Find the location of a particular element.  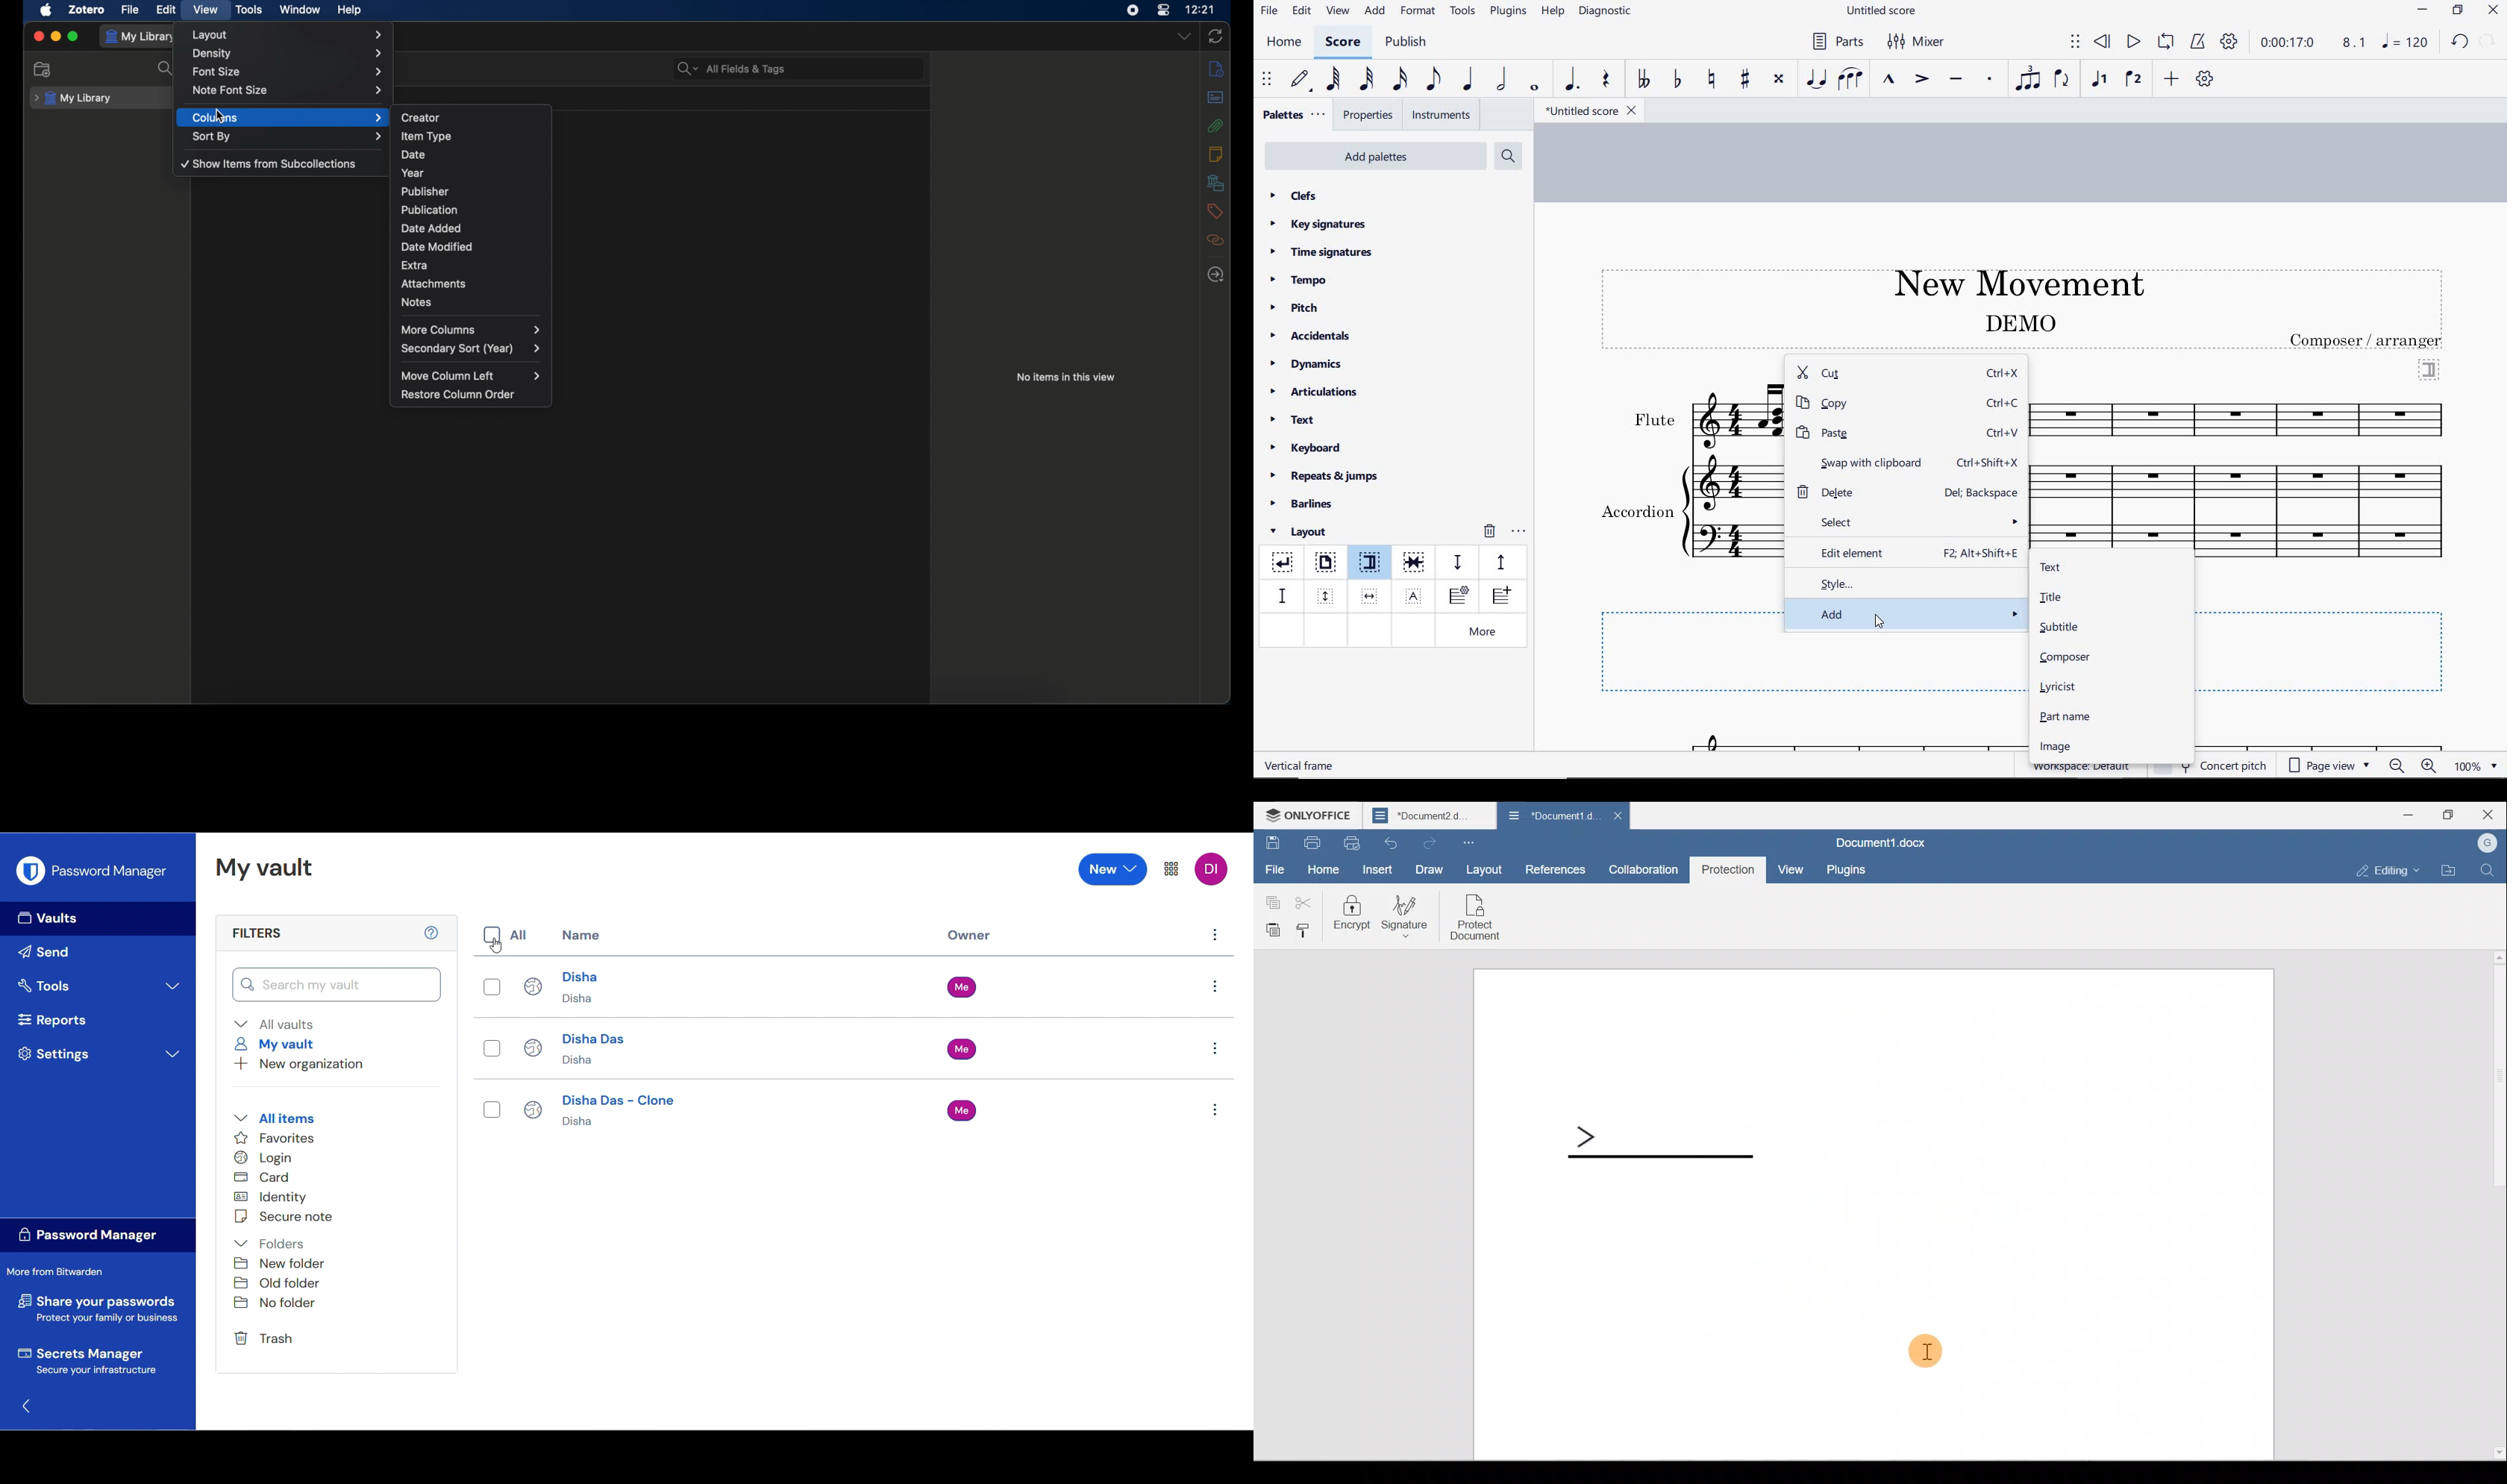

zoom out is located at coordinates (2398, 766).